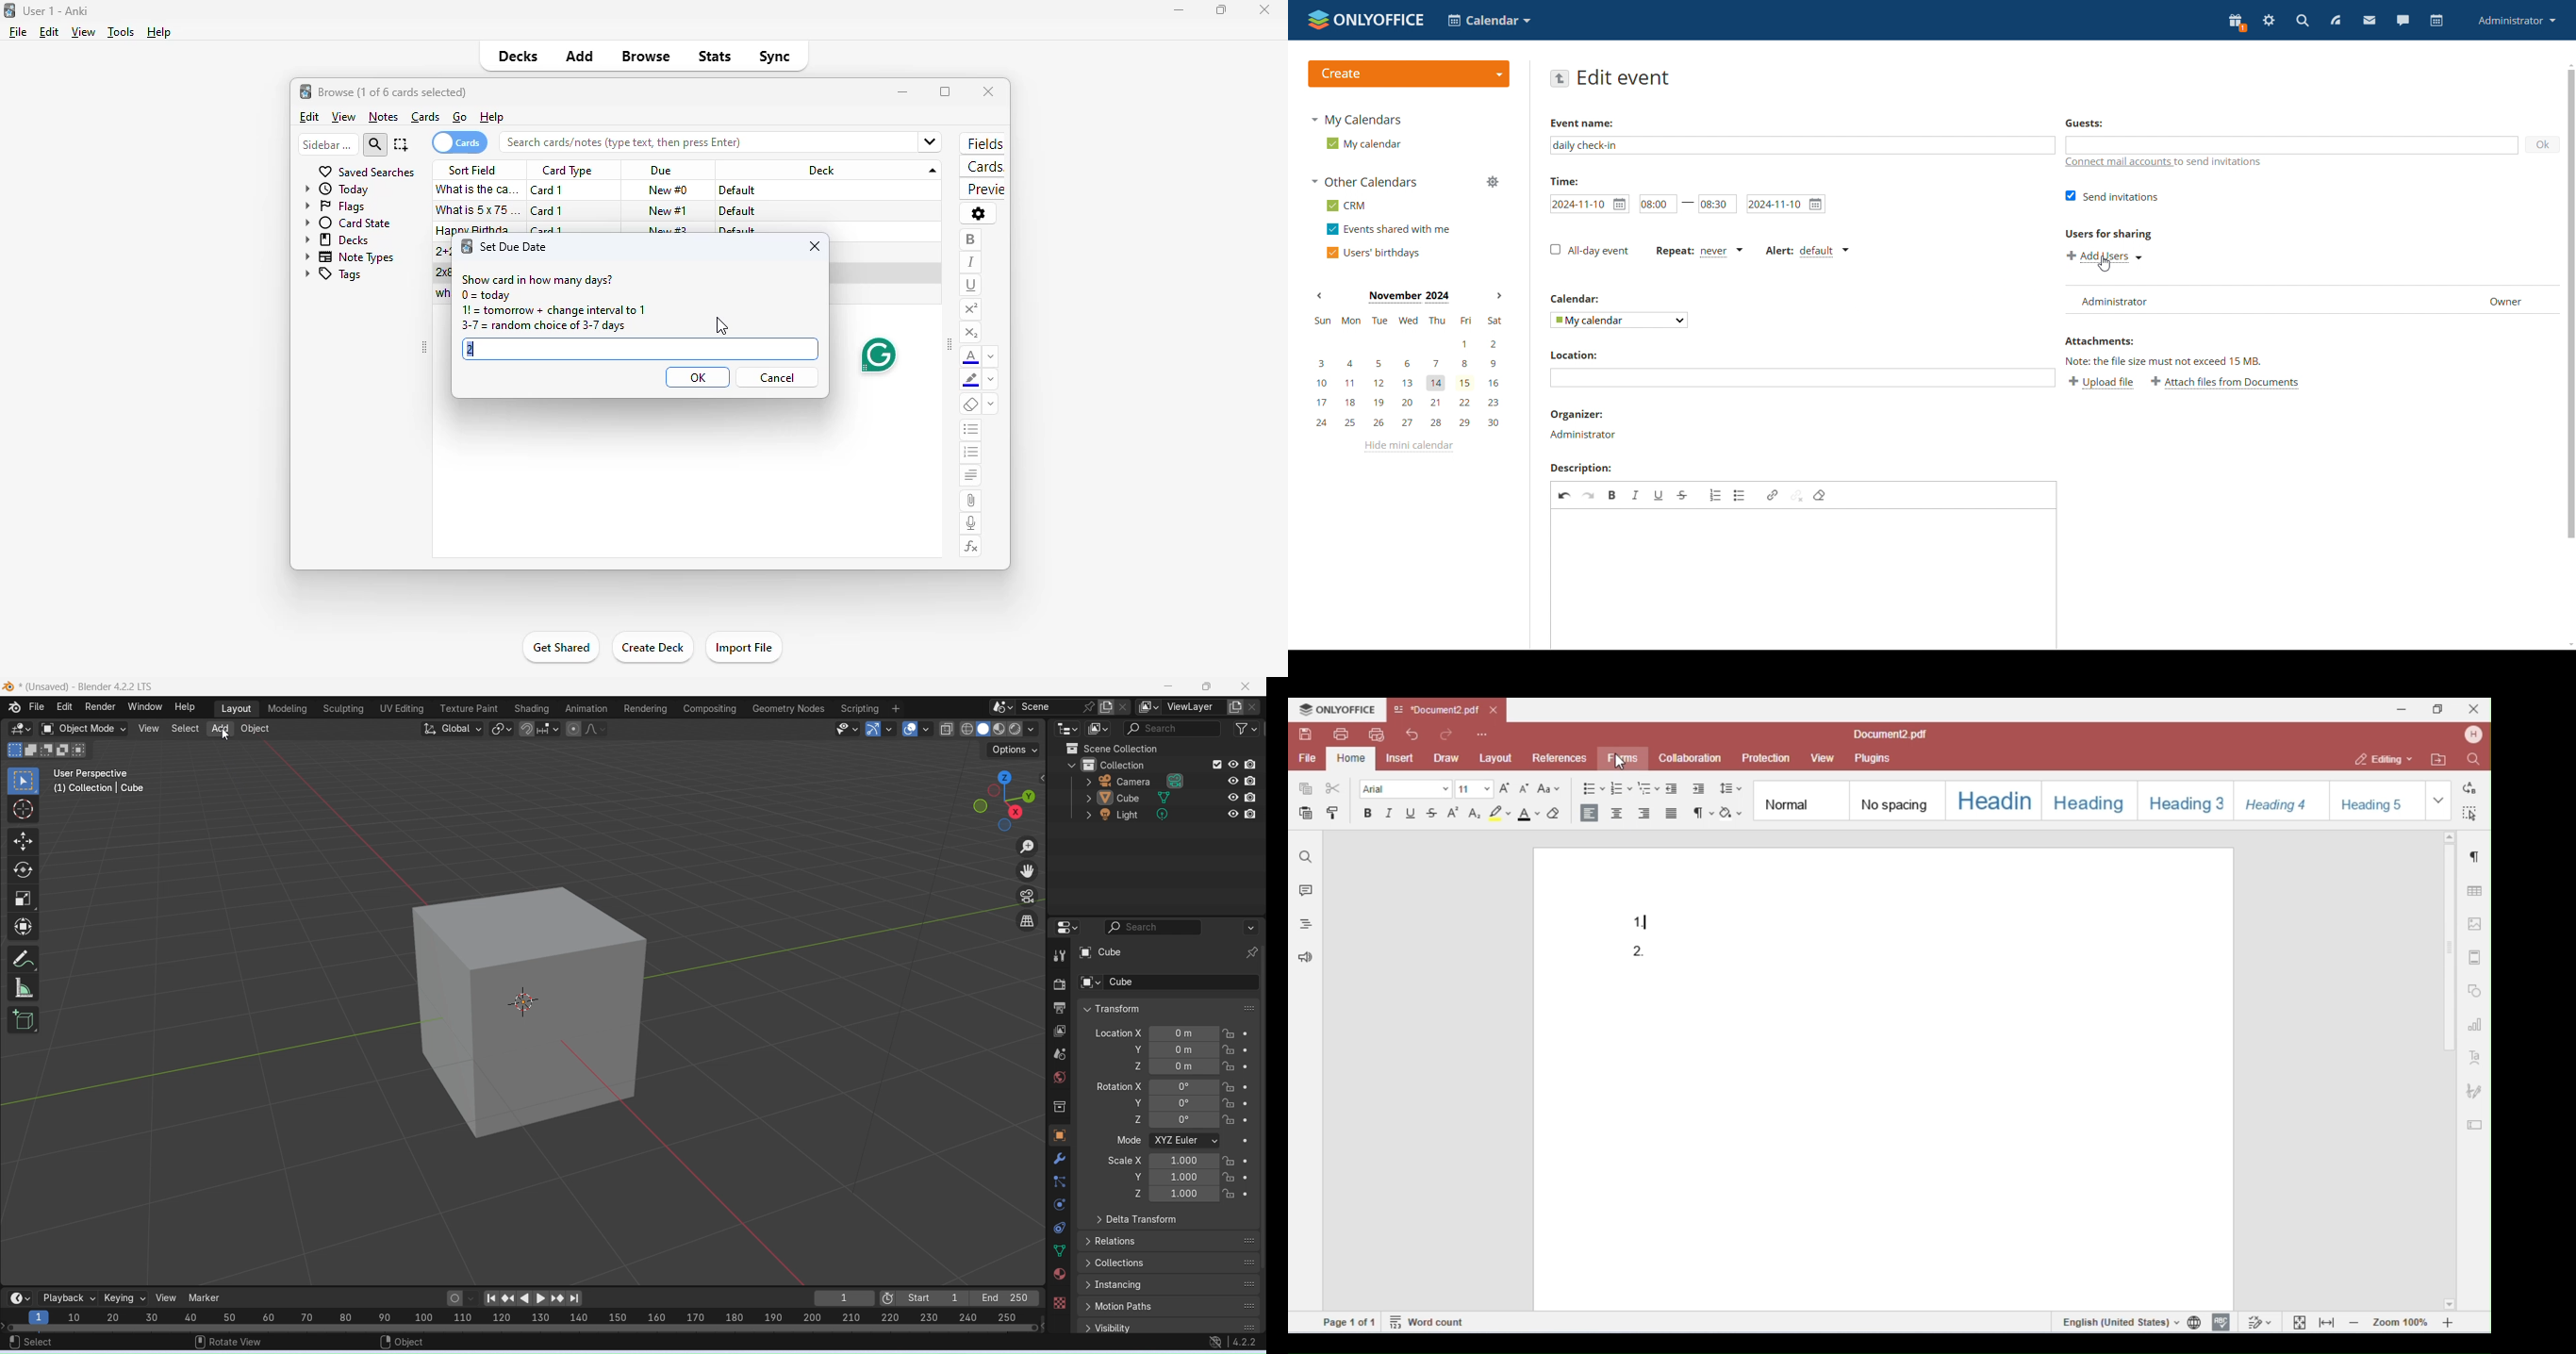 The height and width of the screenshot is (1372, 2576). I want to click on italic, so click(970, 262).